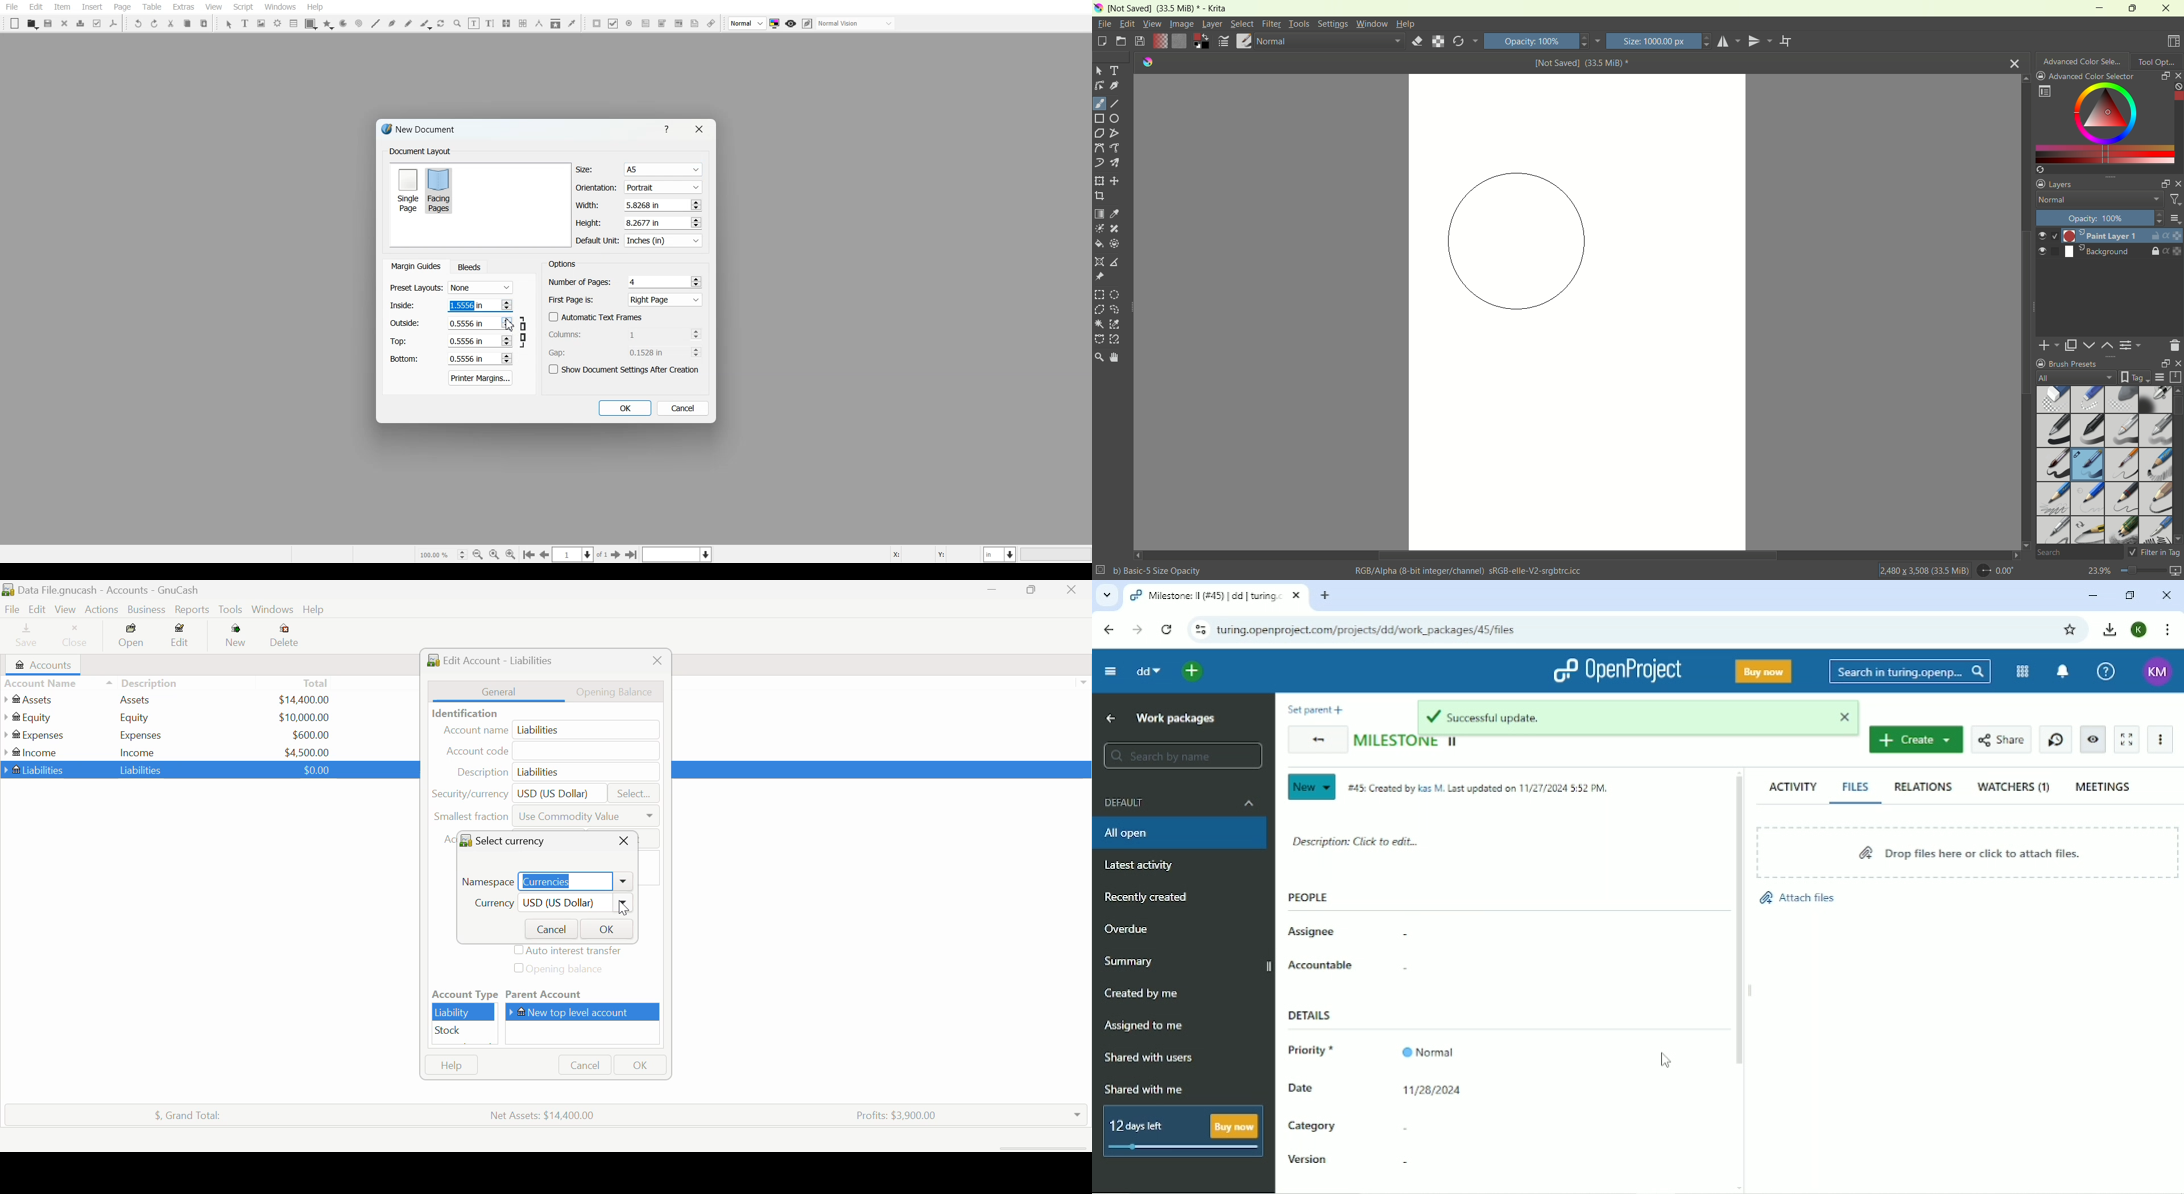 The height and width of the screenshot is (1204, 2184). I want to click on measure distance between two points, so click(1116, 262).